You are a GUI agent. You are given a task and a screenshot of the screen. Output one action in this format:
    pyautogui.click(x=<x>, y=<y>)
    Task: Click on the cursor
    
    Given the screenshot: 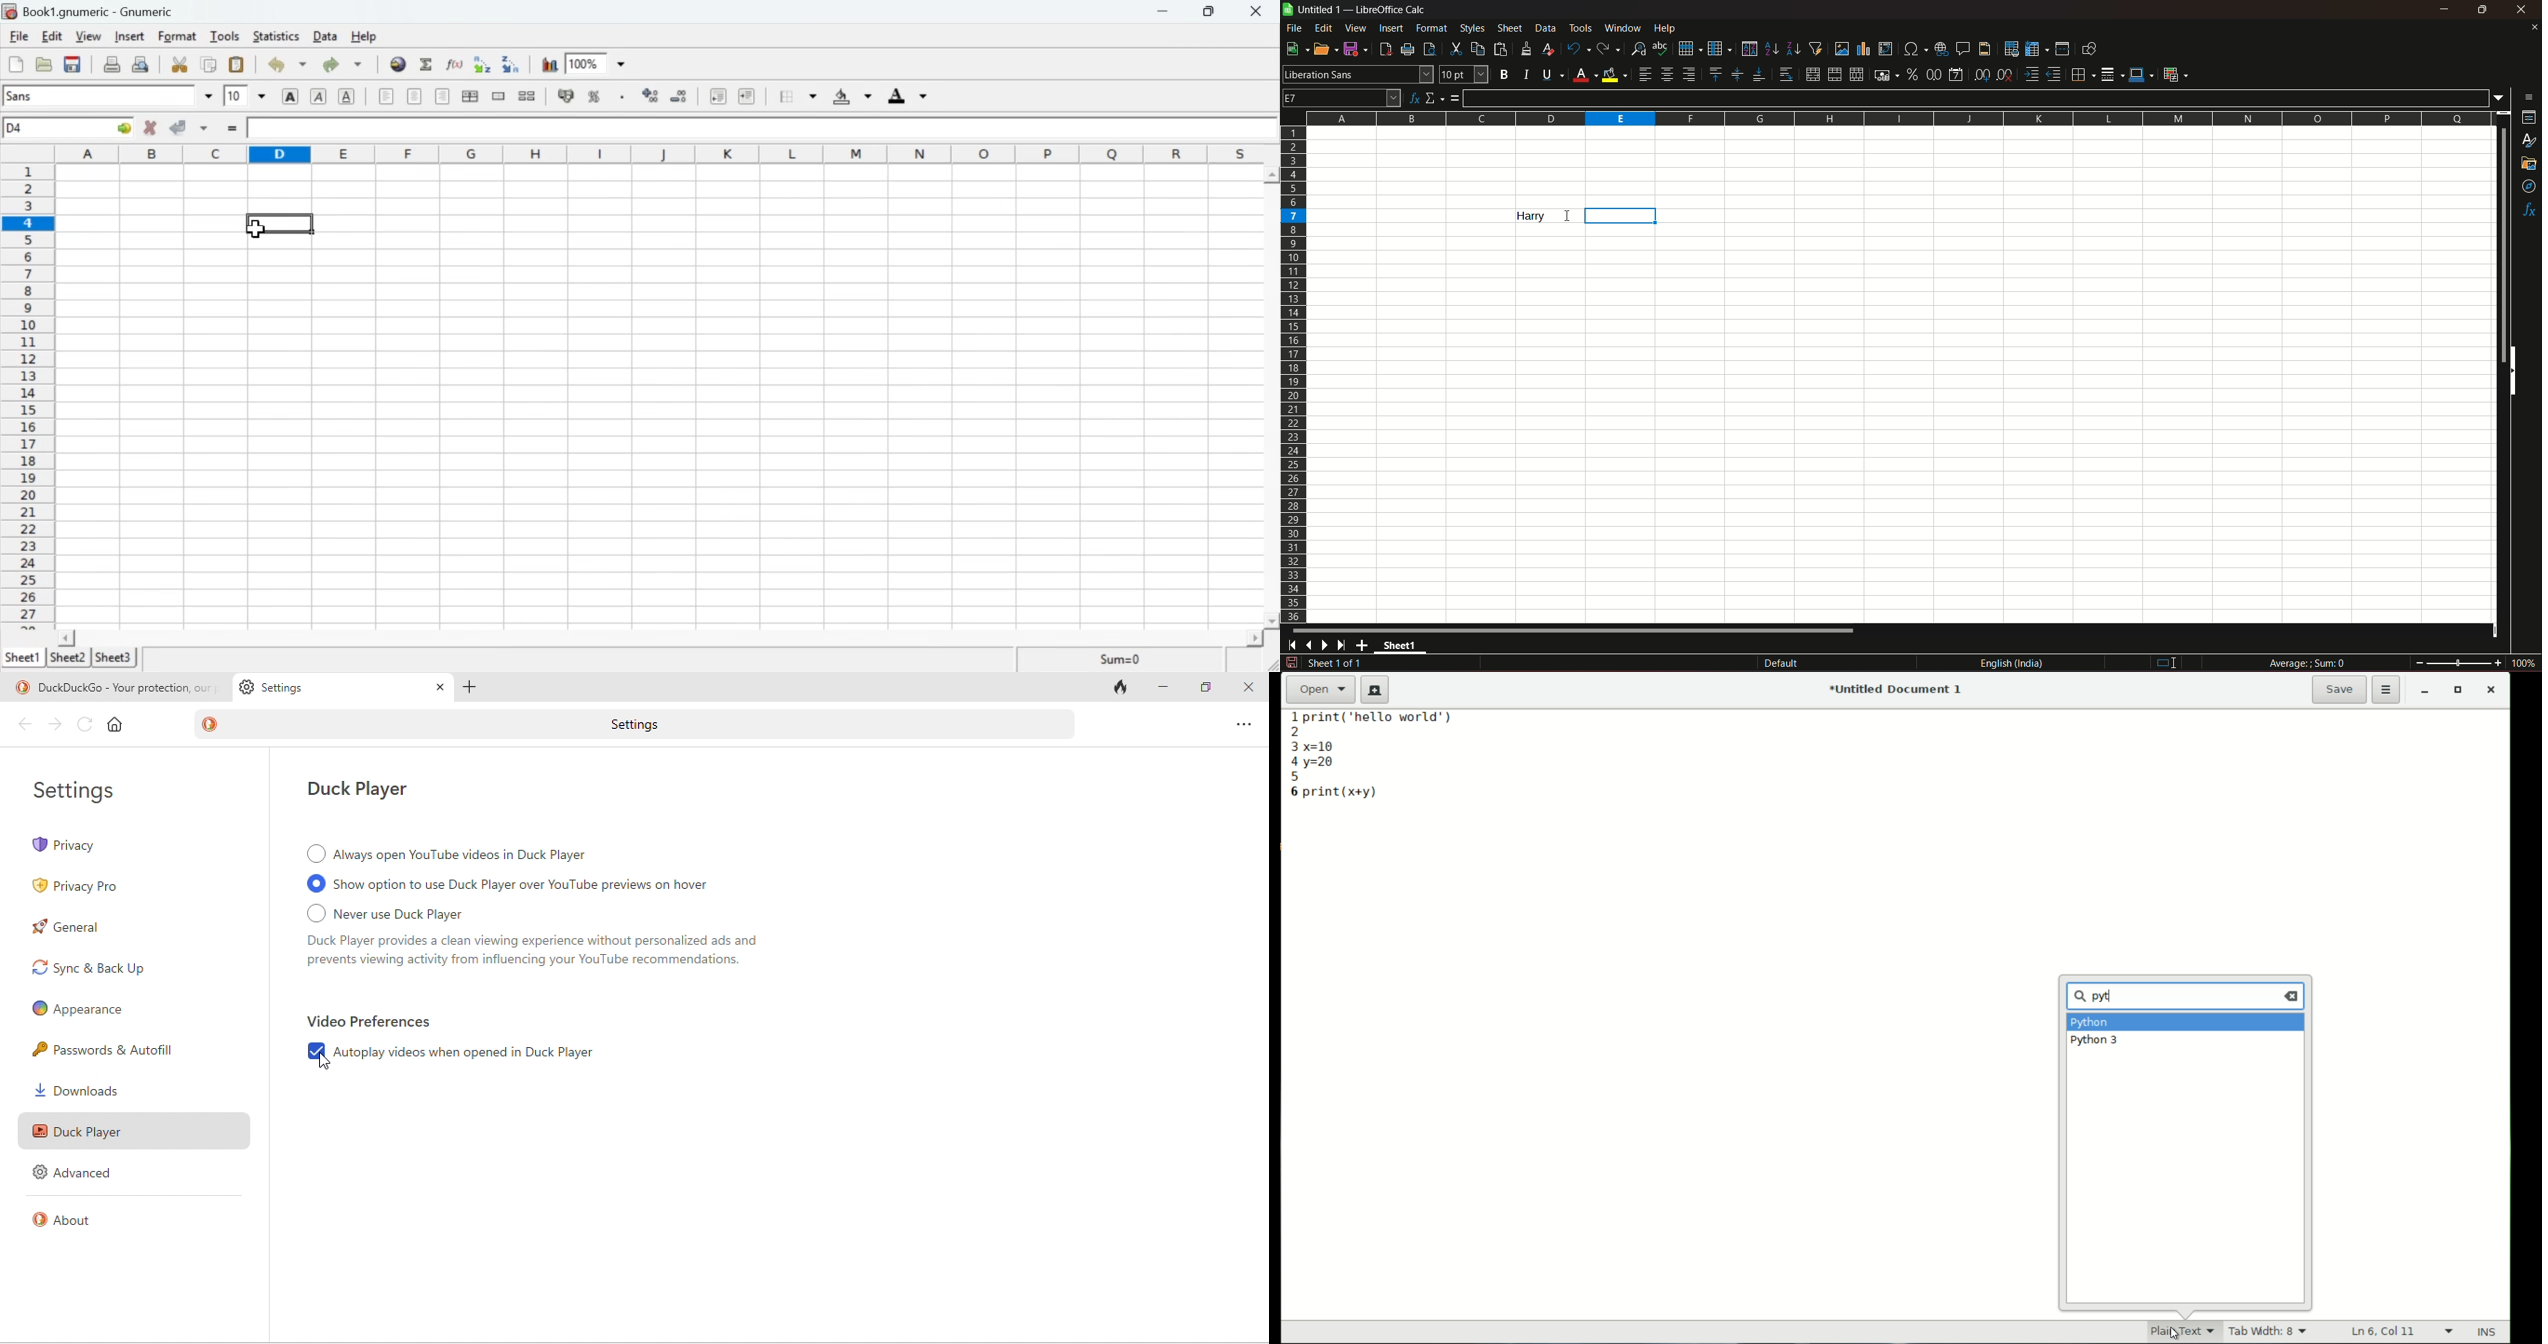 What is the action you would take?
    pyautogui.click(x=257, y=232)
    